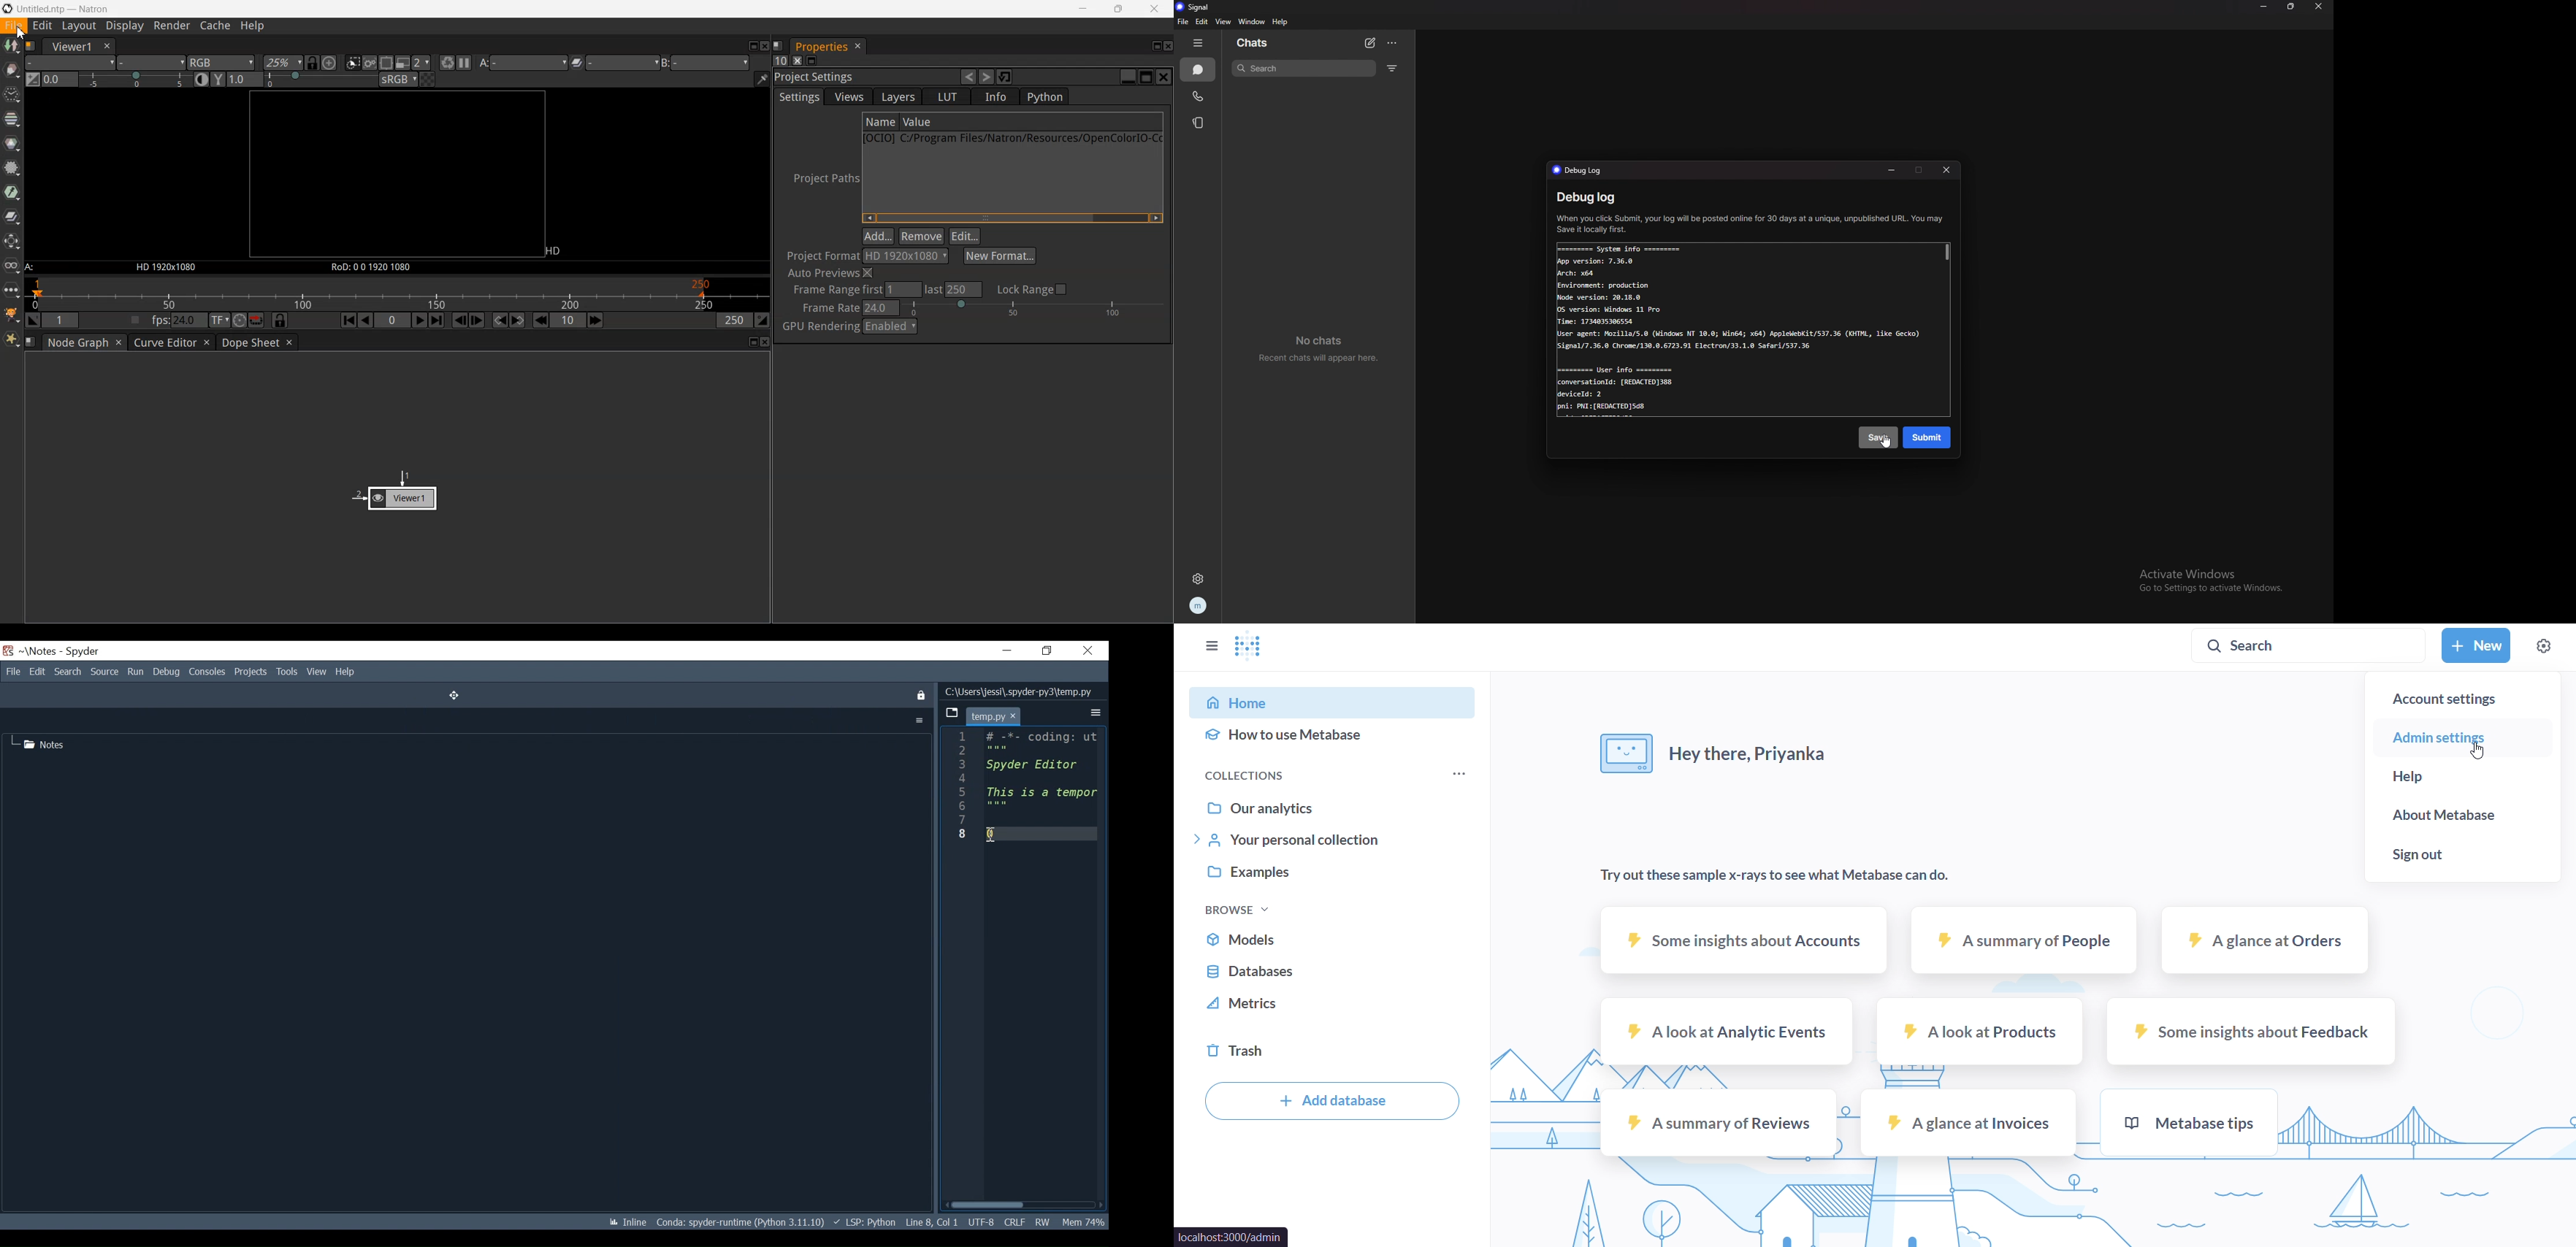 The width and height of the screenshot is (2576, 1260). I want to click on Minimize, so click(1007, 650).